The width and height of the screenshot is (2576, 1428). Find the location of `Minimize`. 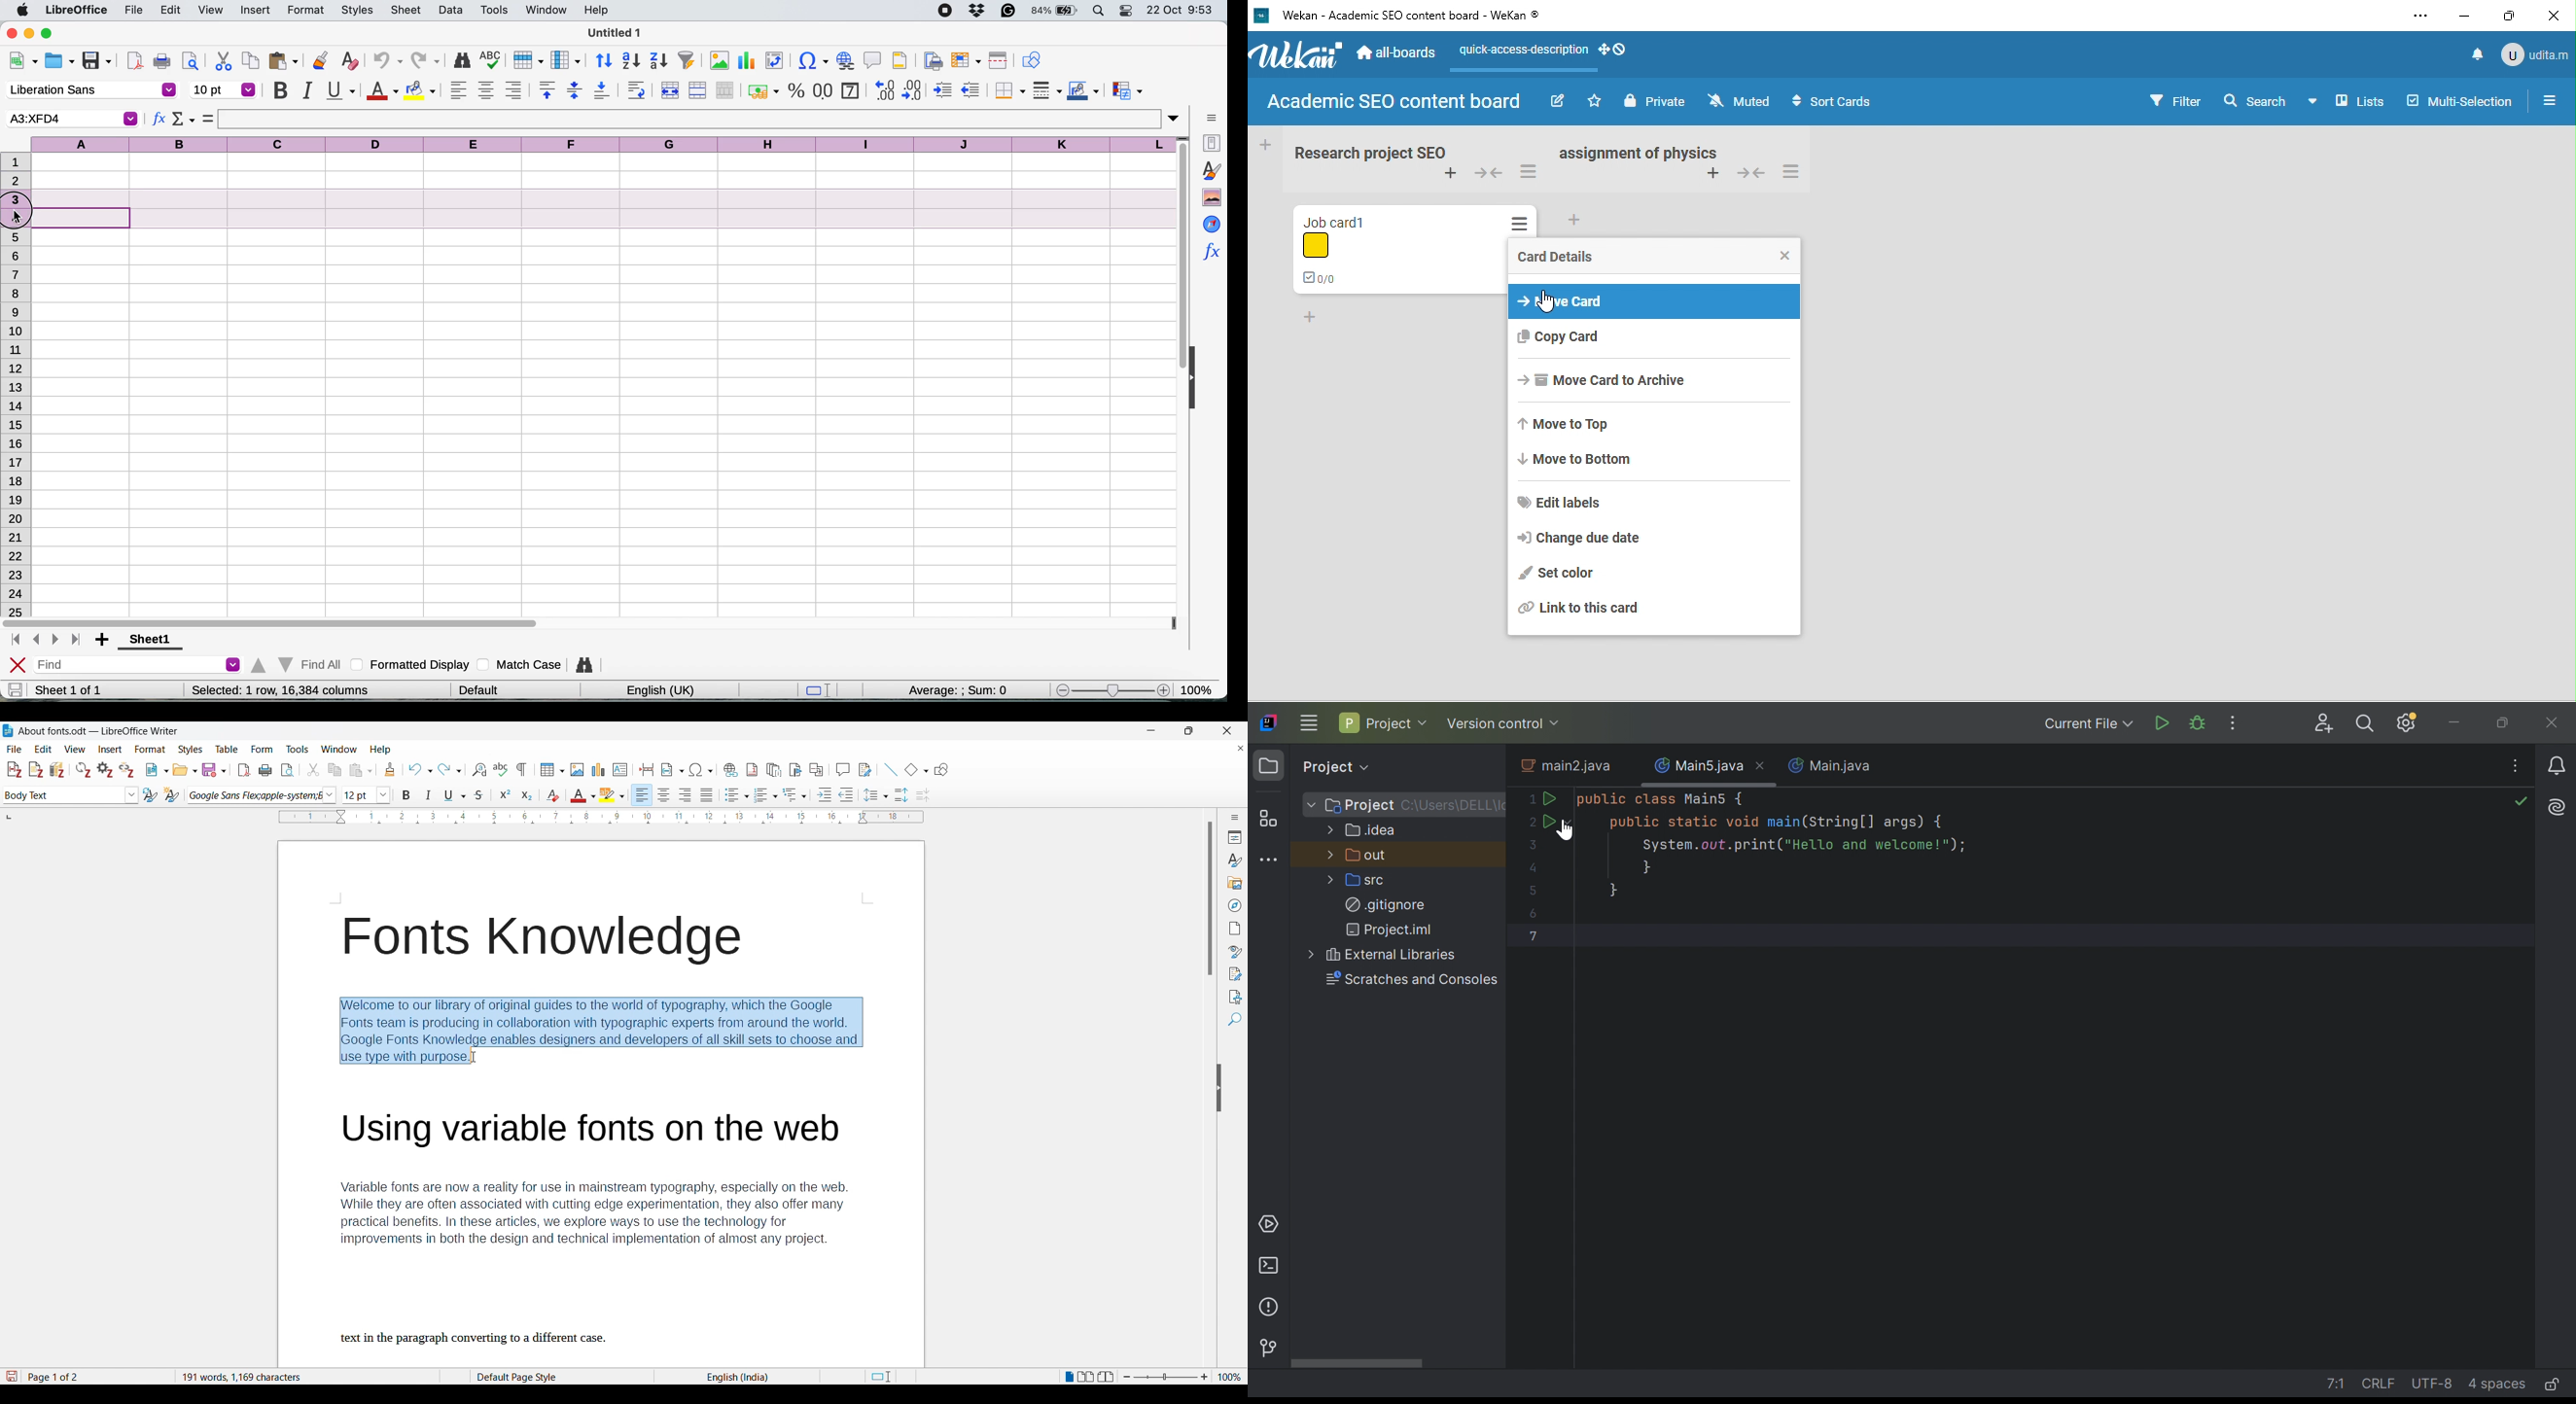

Minimize is located at coordinates (1152, 731).